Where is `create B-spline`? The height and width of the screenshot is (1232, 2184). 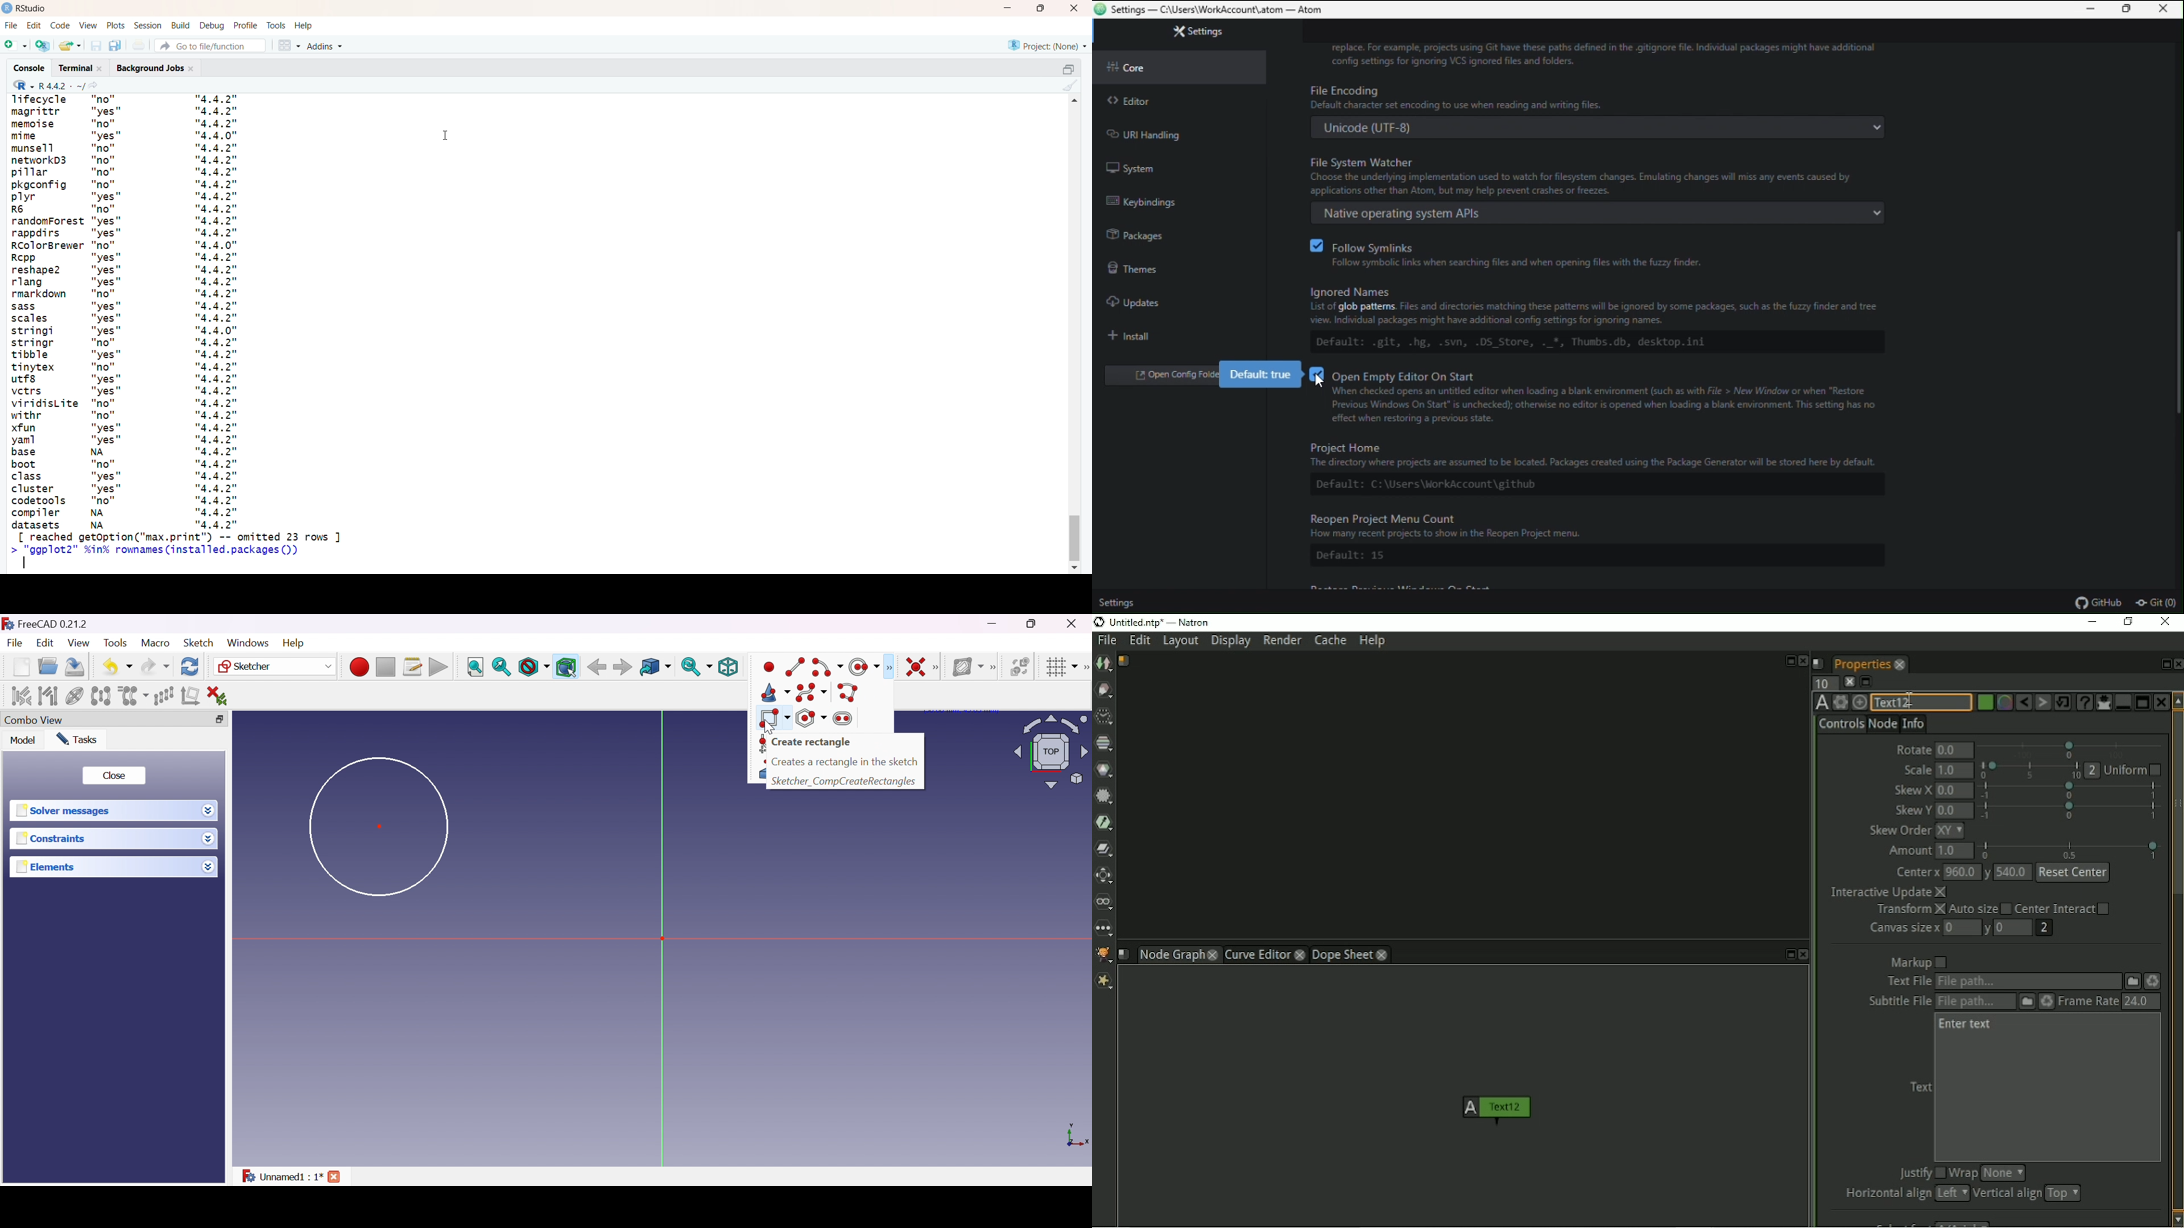
create B-spline is located at coordinates (813, 694).